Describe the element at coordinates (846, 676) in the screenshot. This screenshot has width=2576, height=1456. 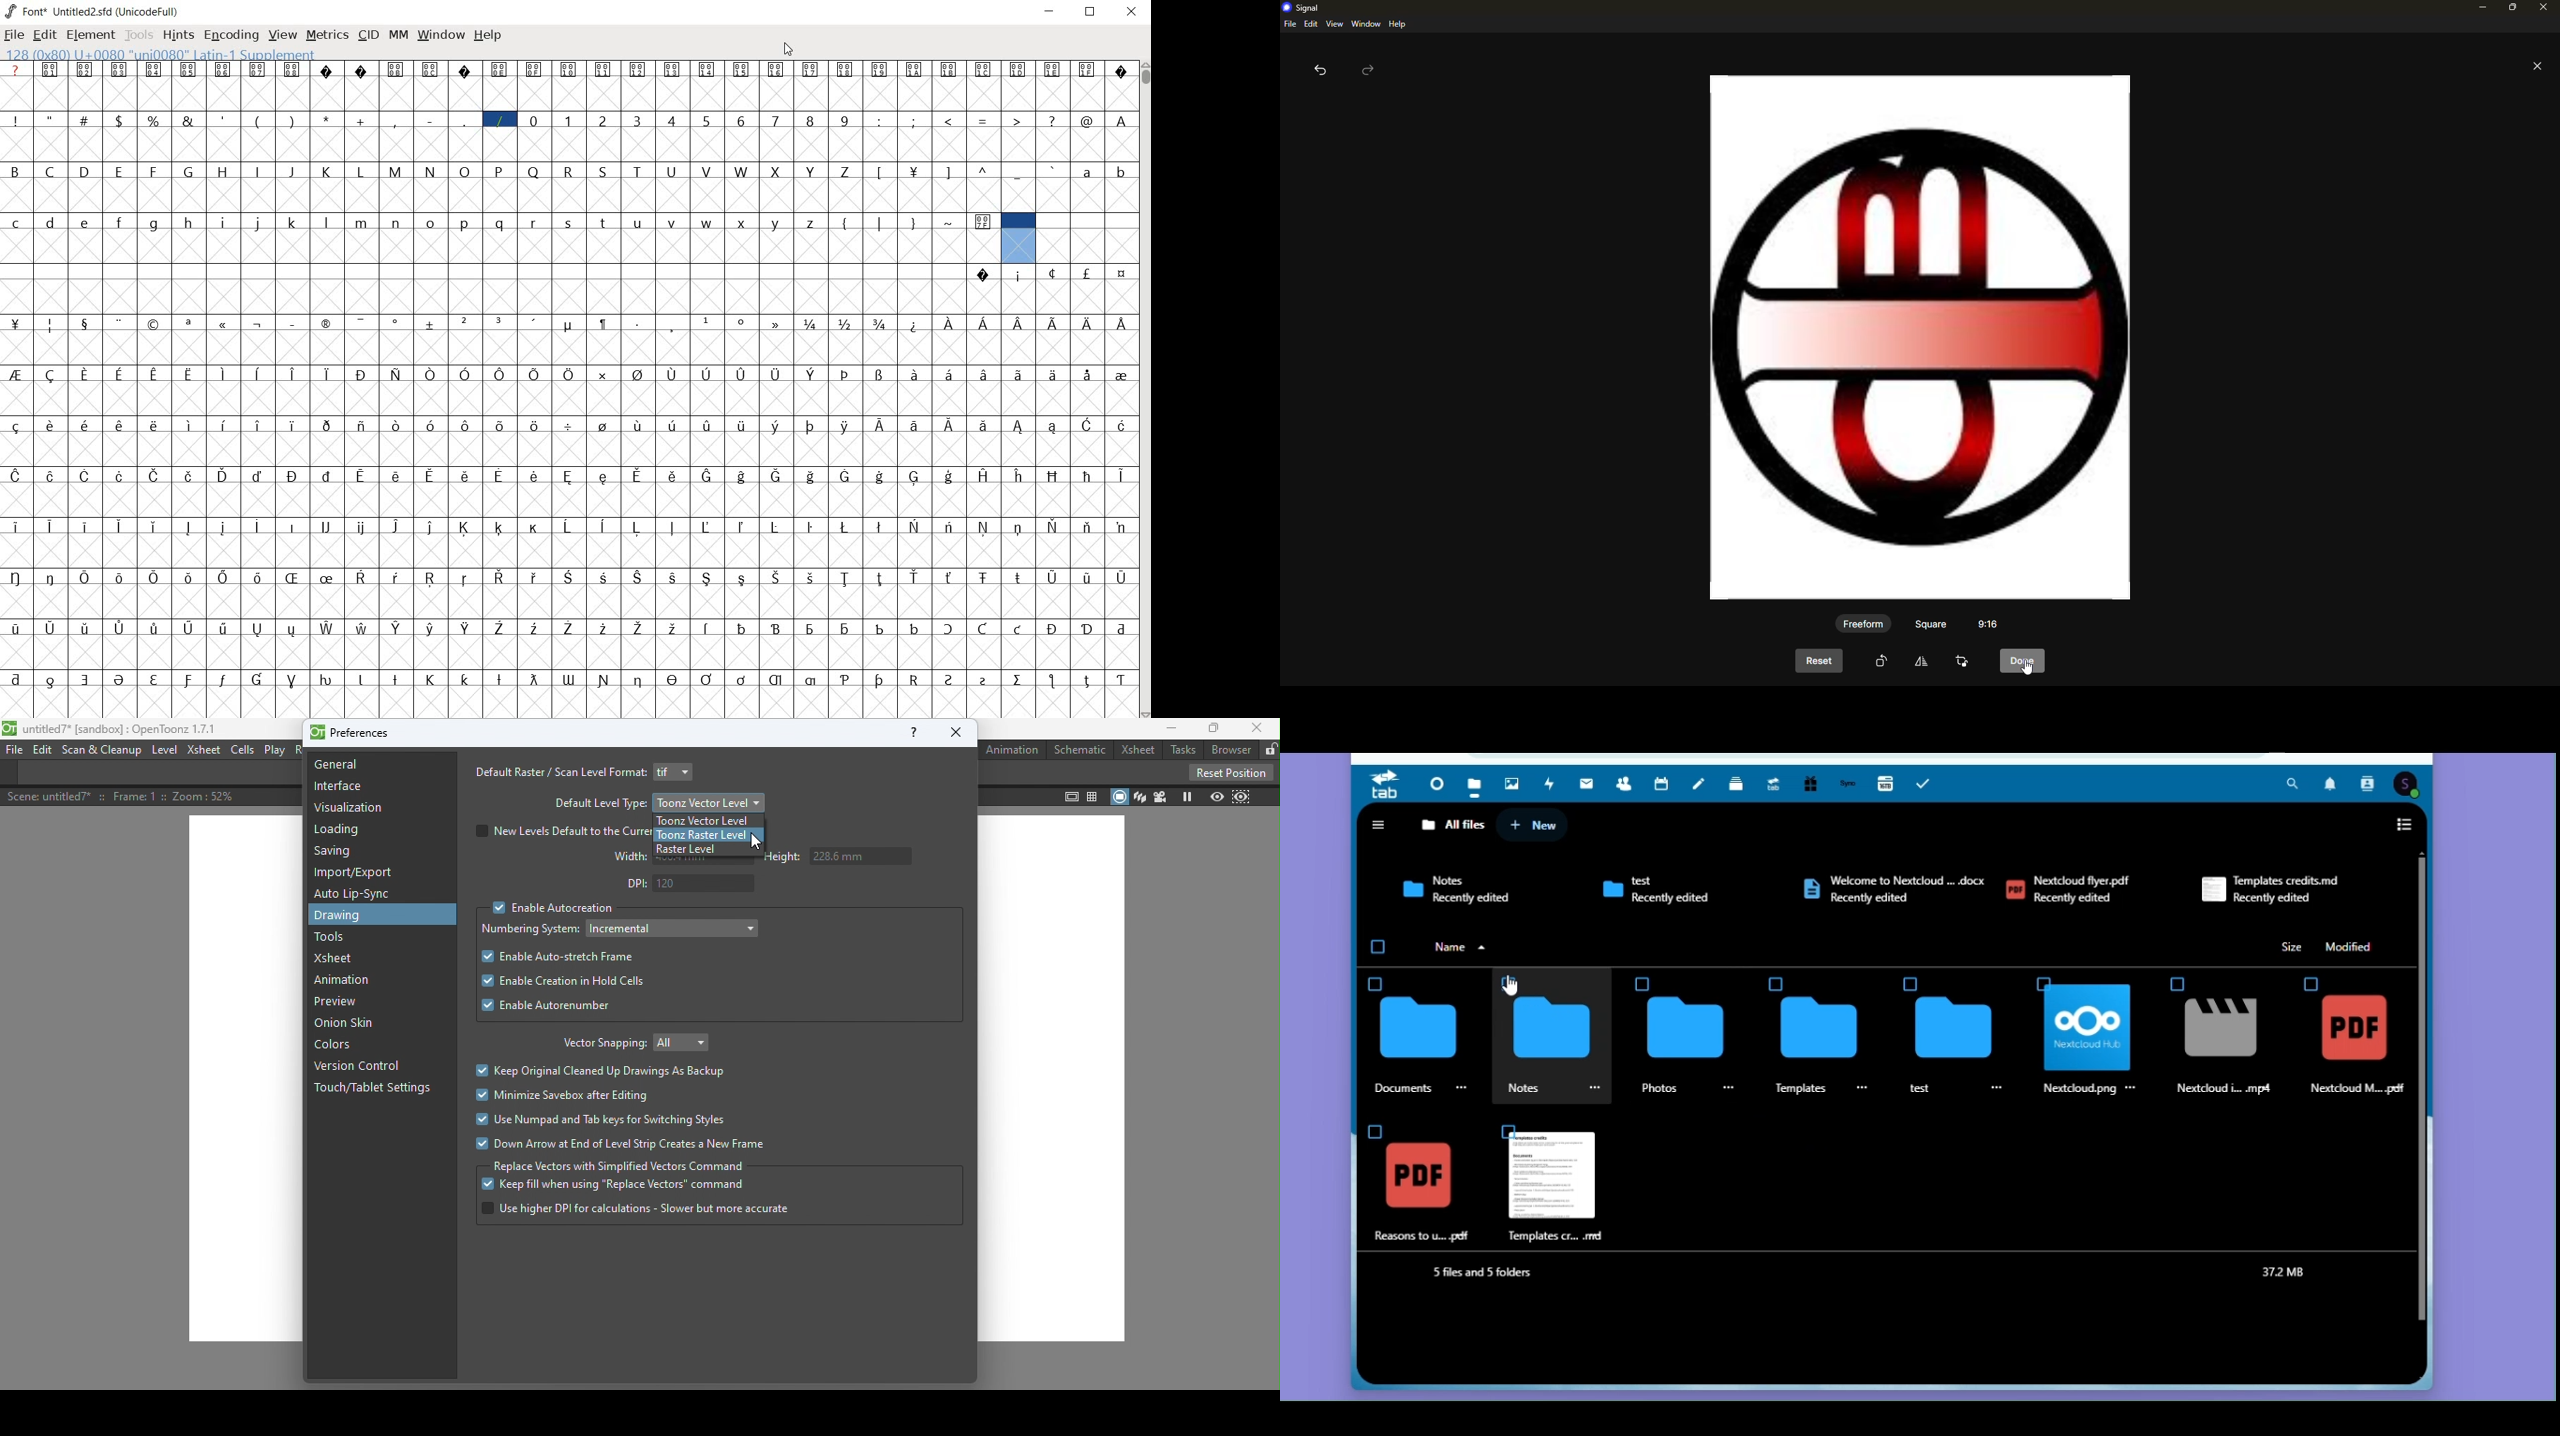
I see `Symbol` at that location.